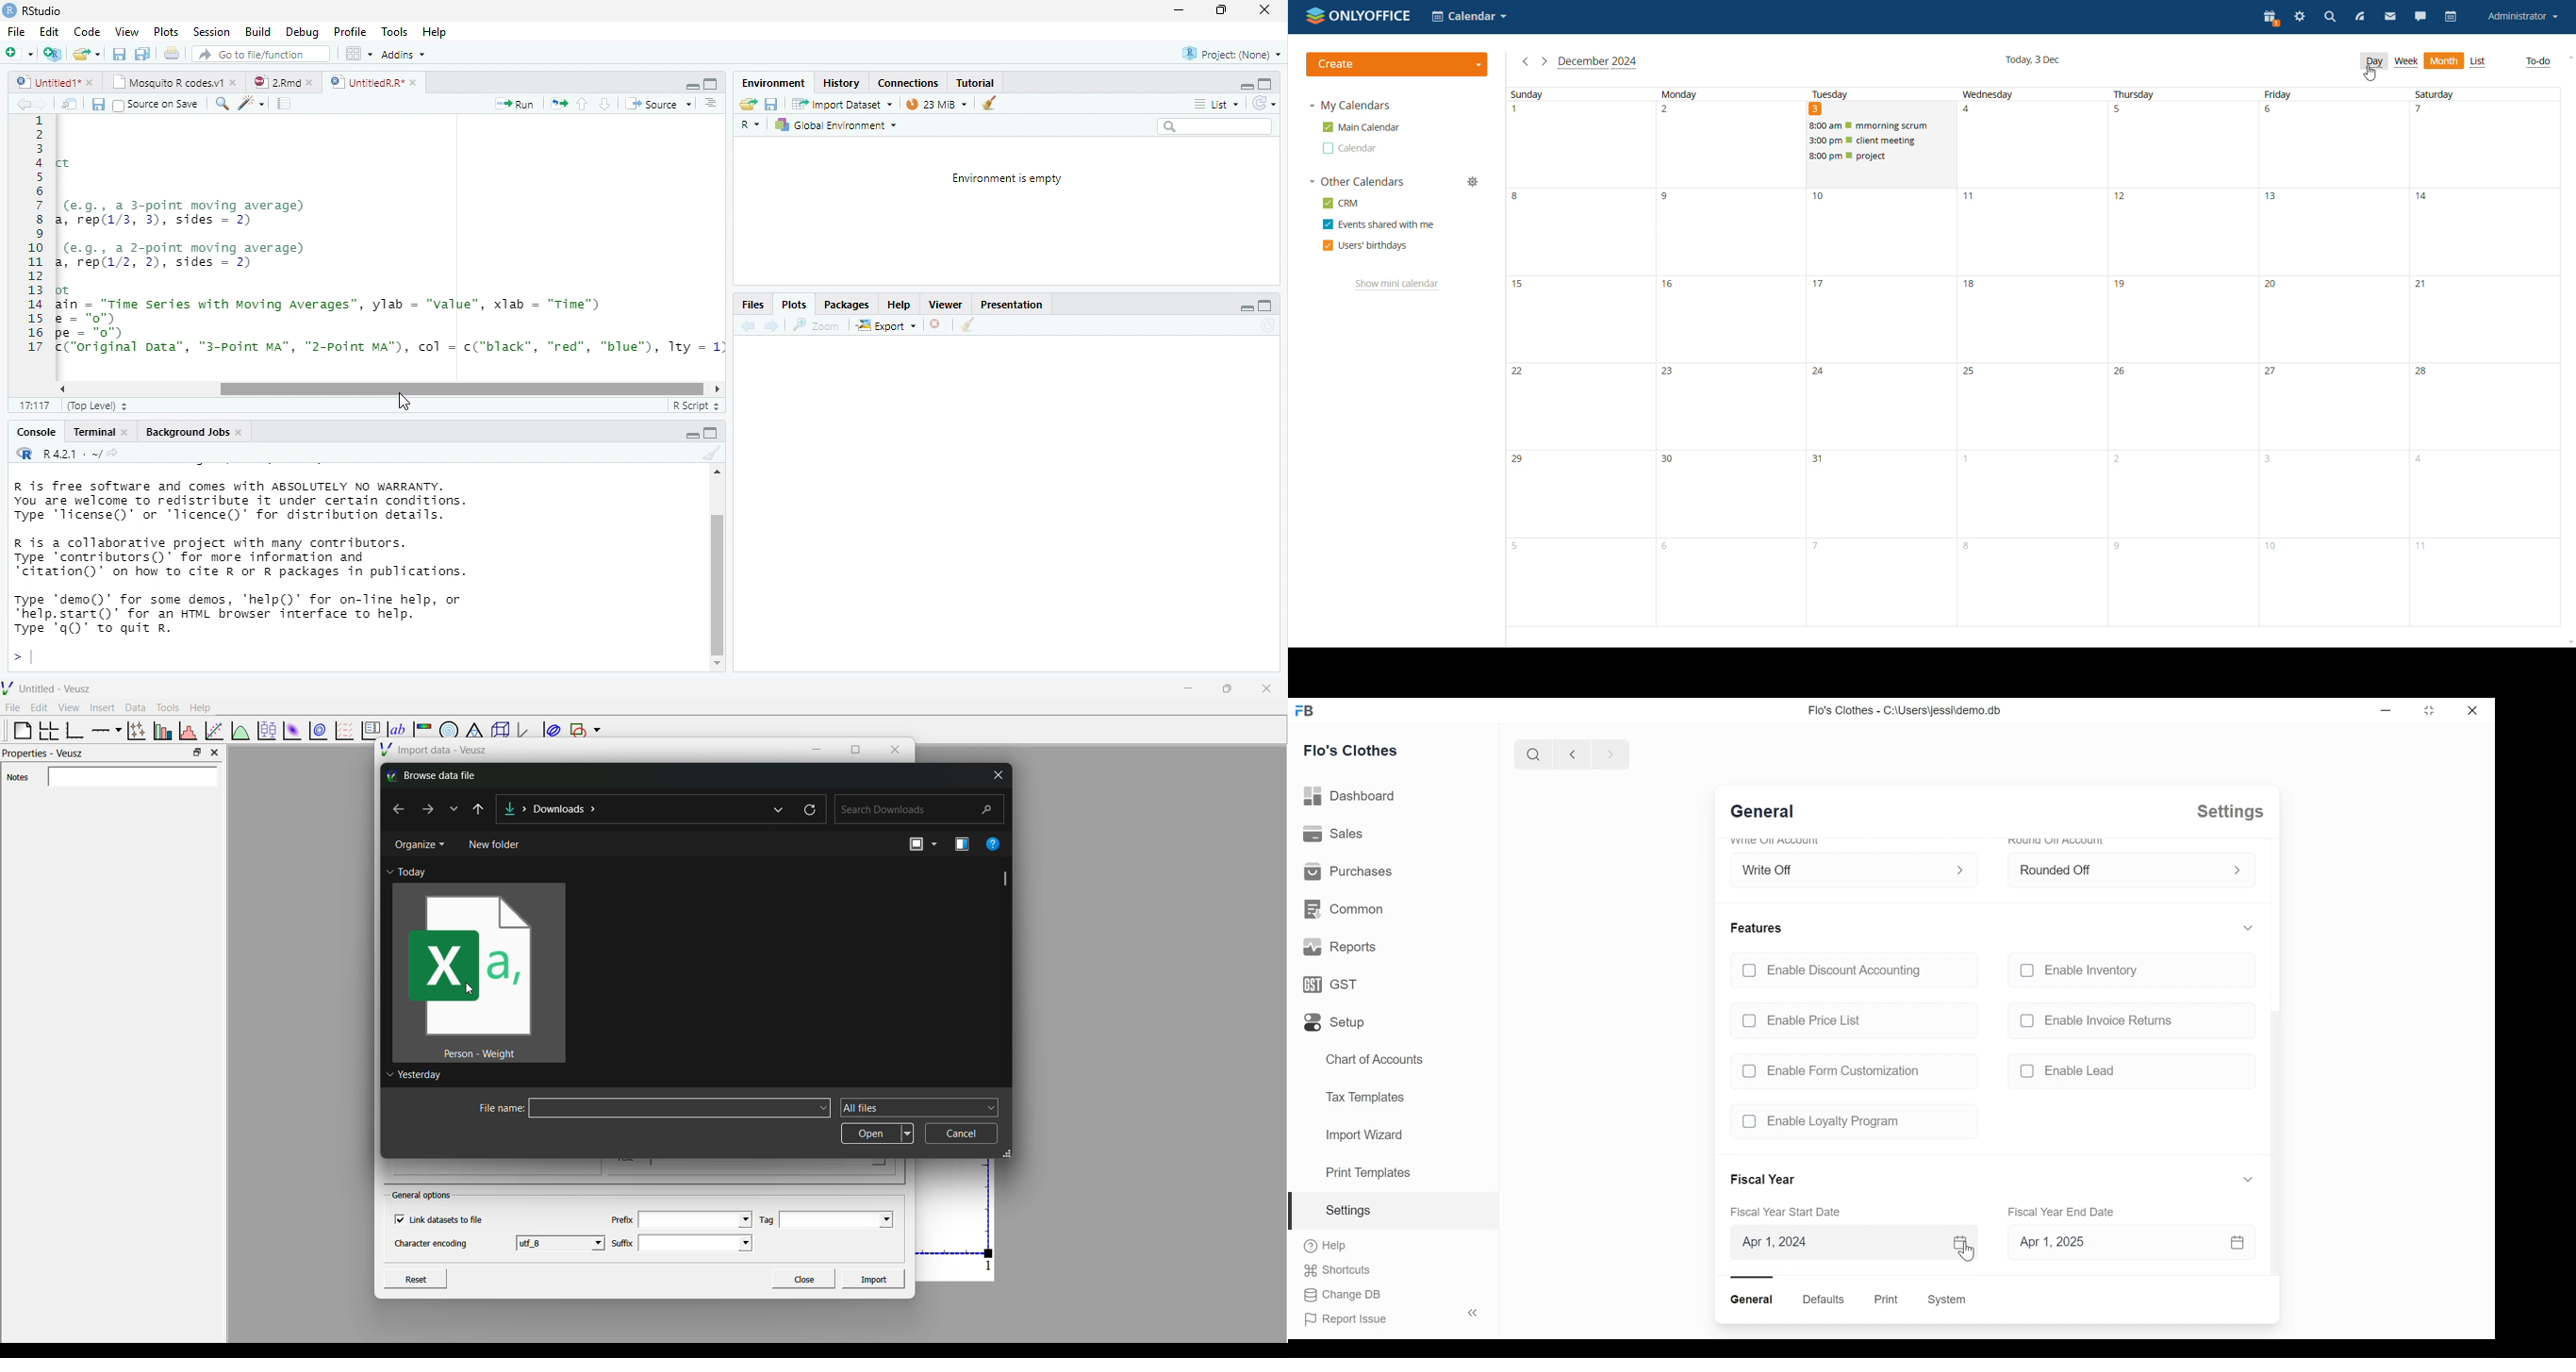 This screenshot has height=1372, width=2576. Describe the element at coordinates (835, 125) in the screenshot. I see `Global Environment` at that location.